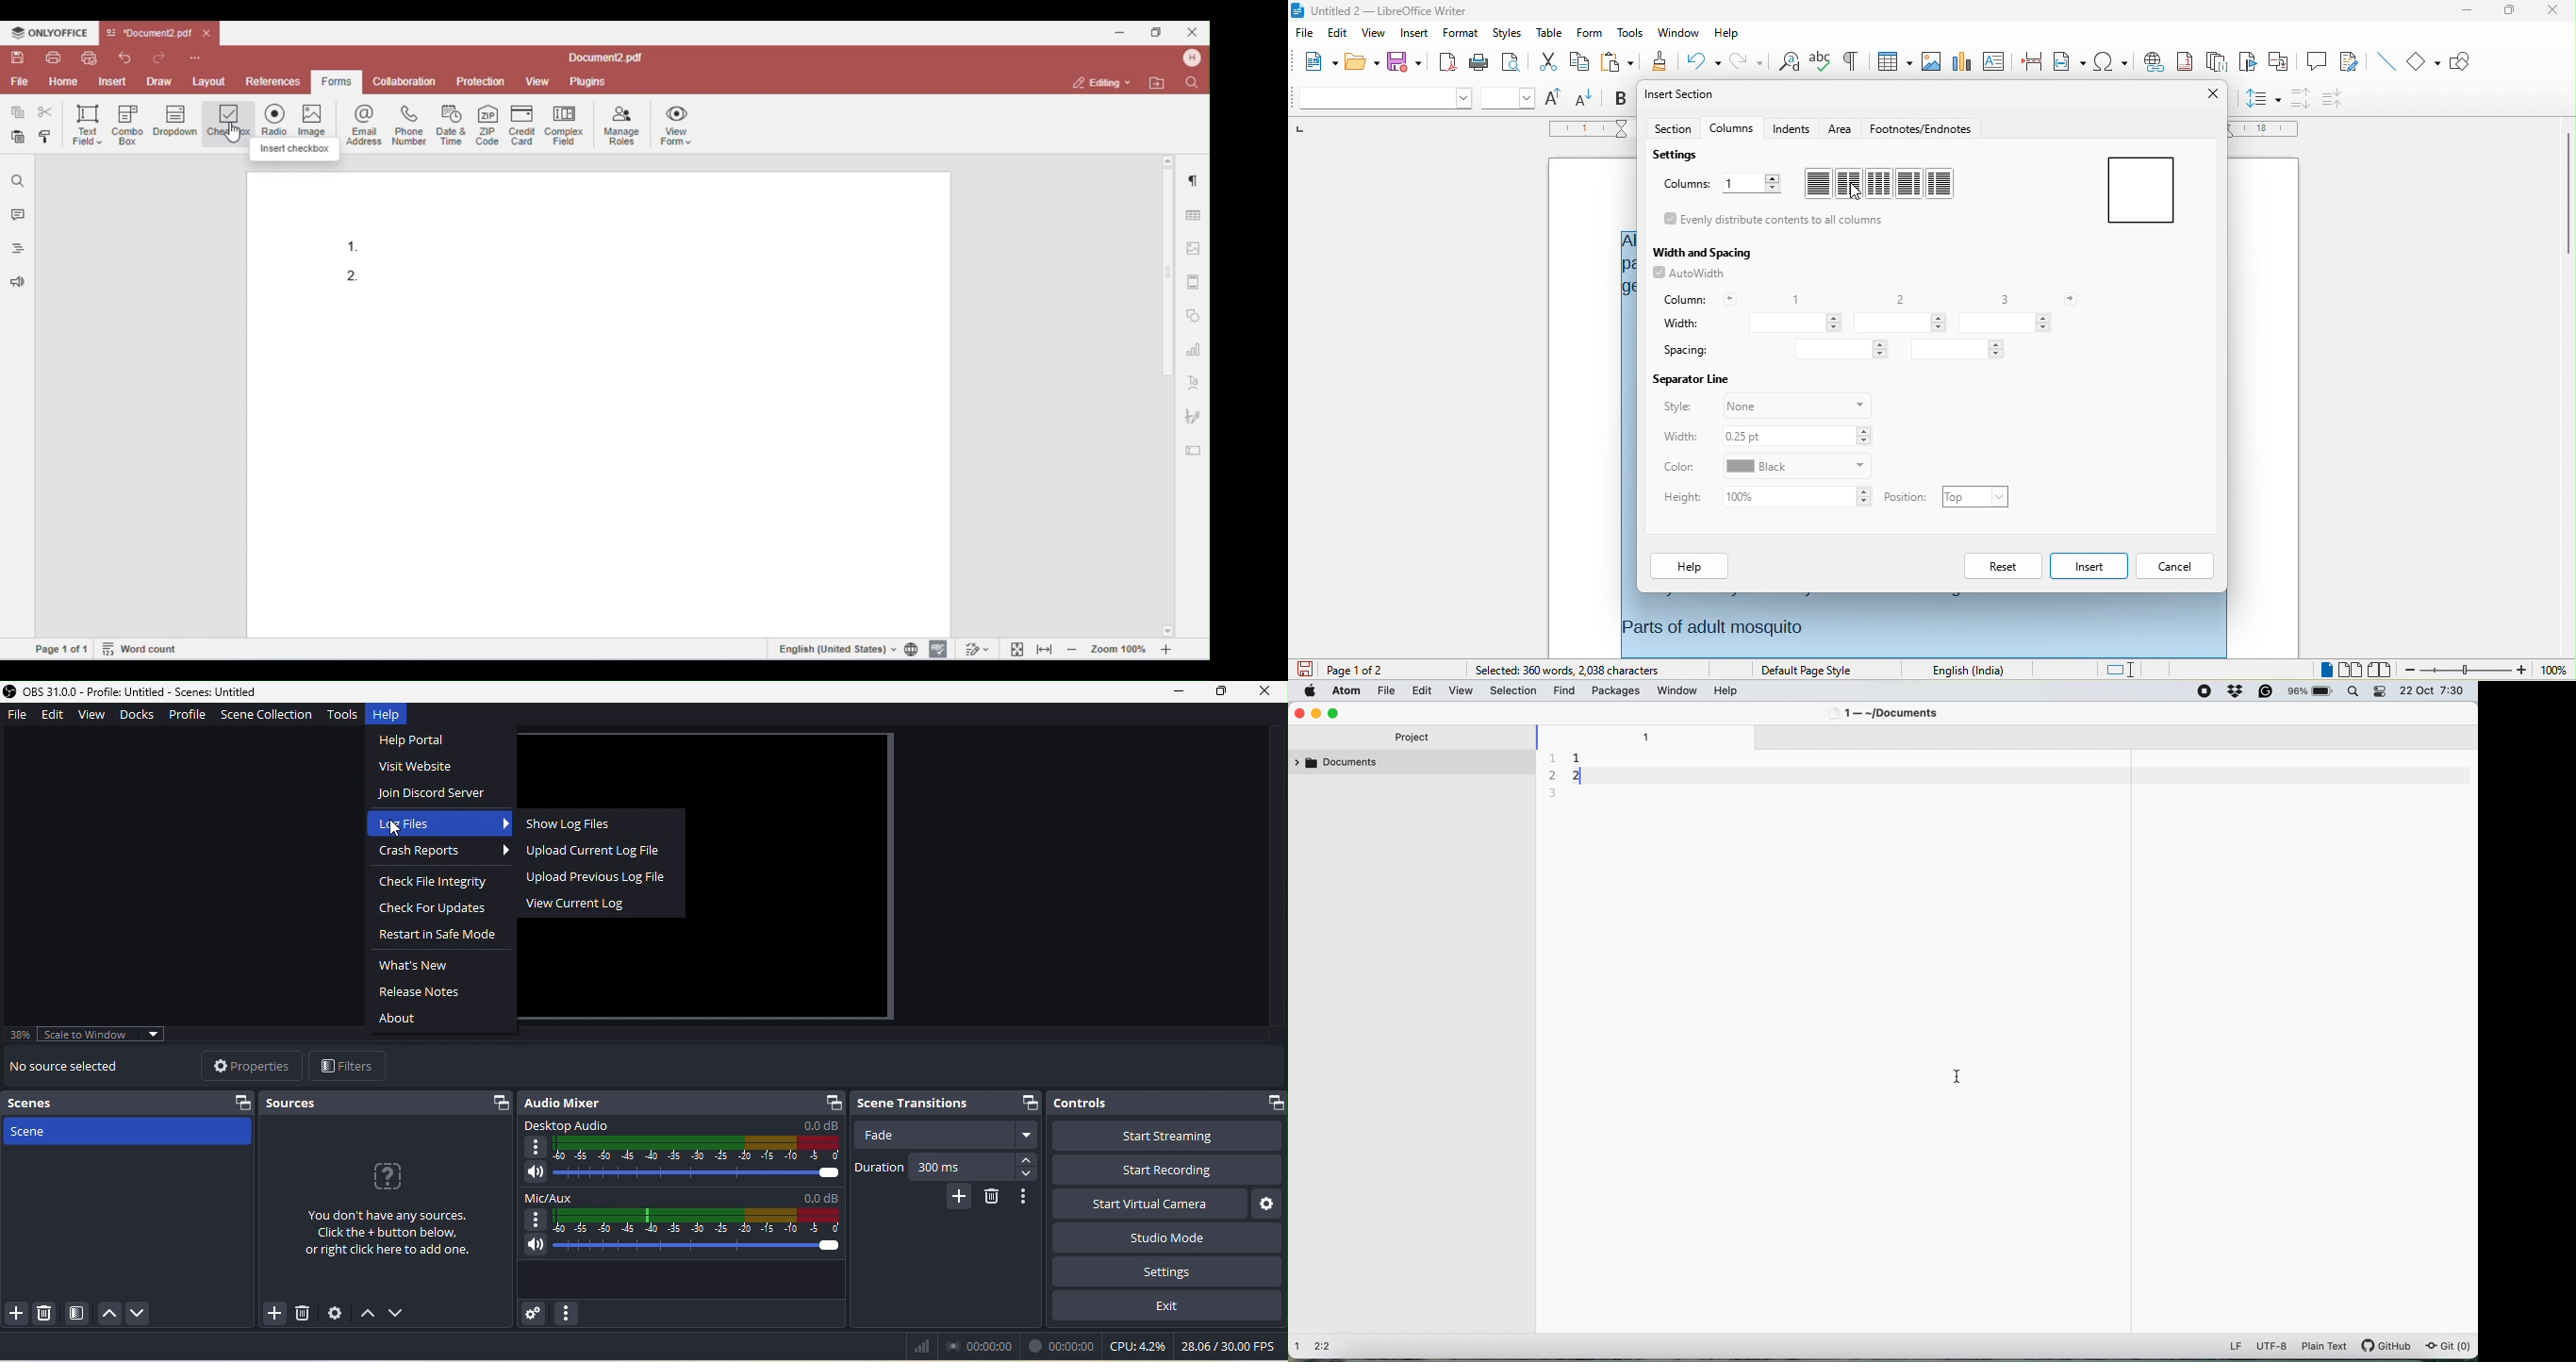 The image size is (2576, 1372). I want to click on table, so click(1548, 32).